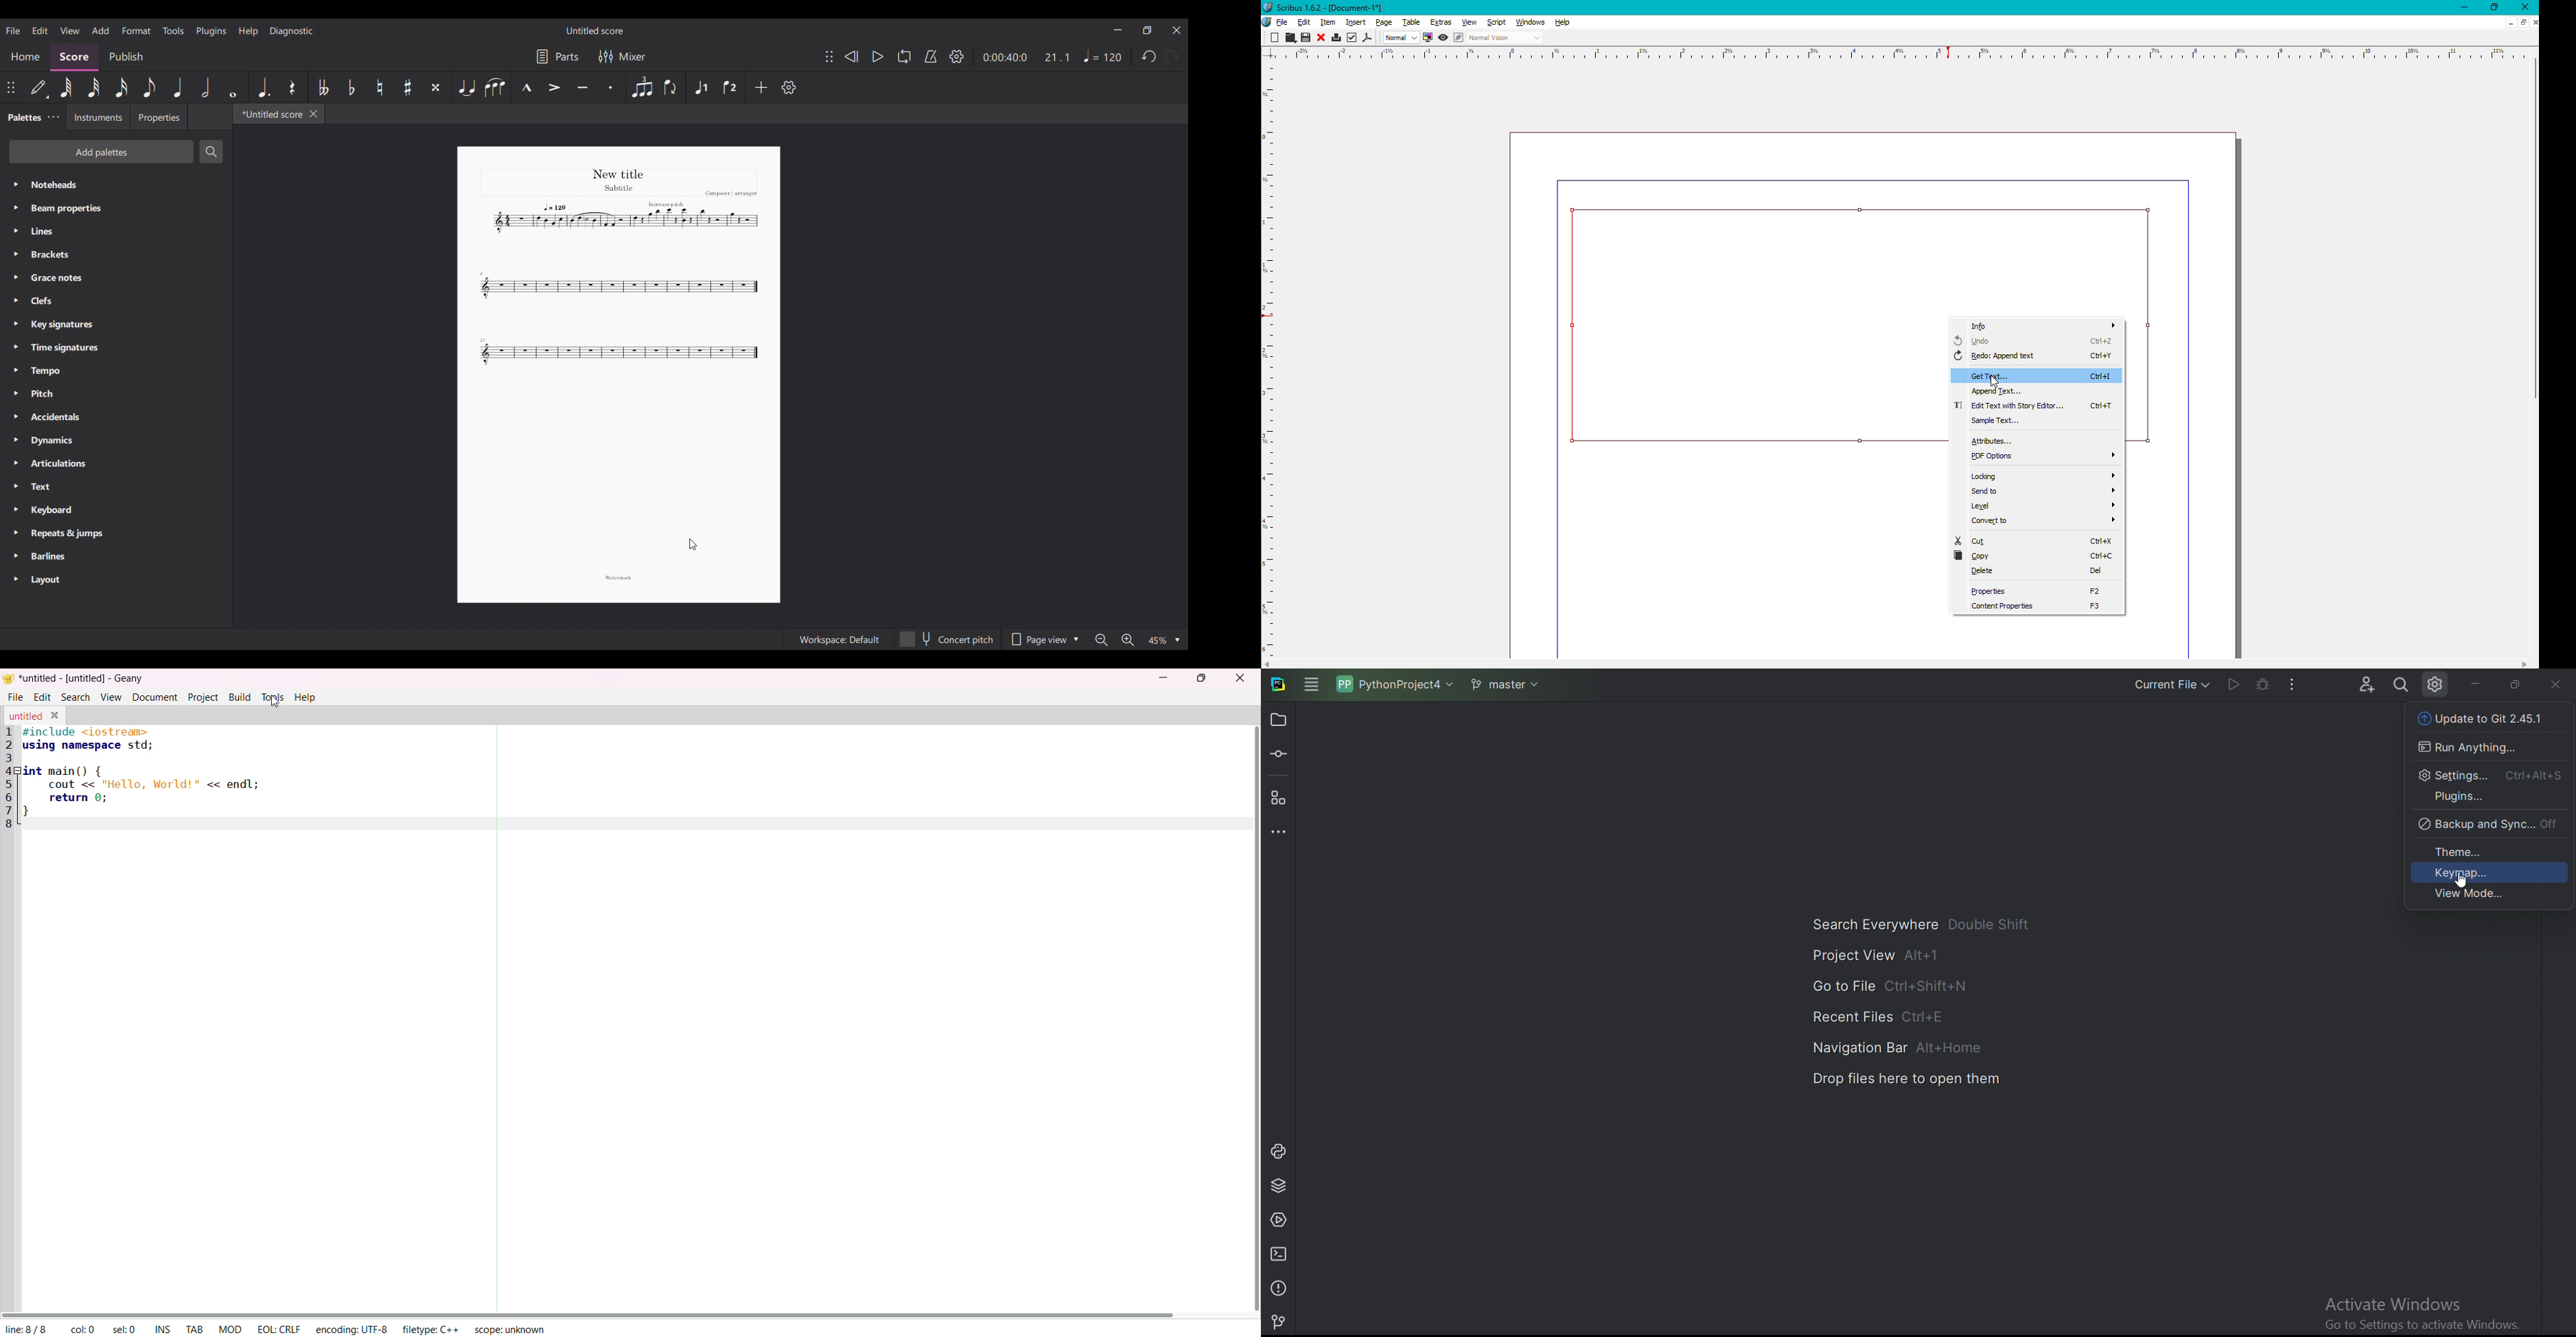 This screenshot has height=1344, width=2576. I want to click on cursor, so click(1995, 380).